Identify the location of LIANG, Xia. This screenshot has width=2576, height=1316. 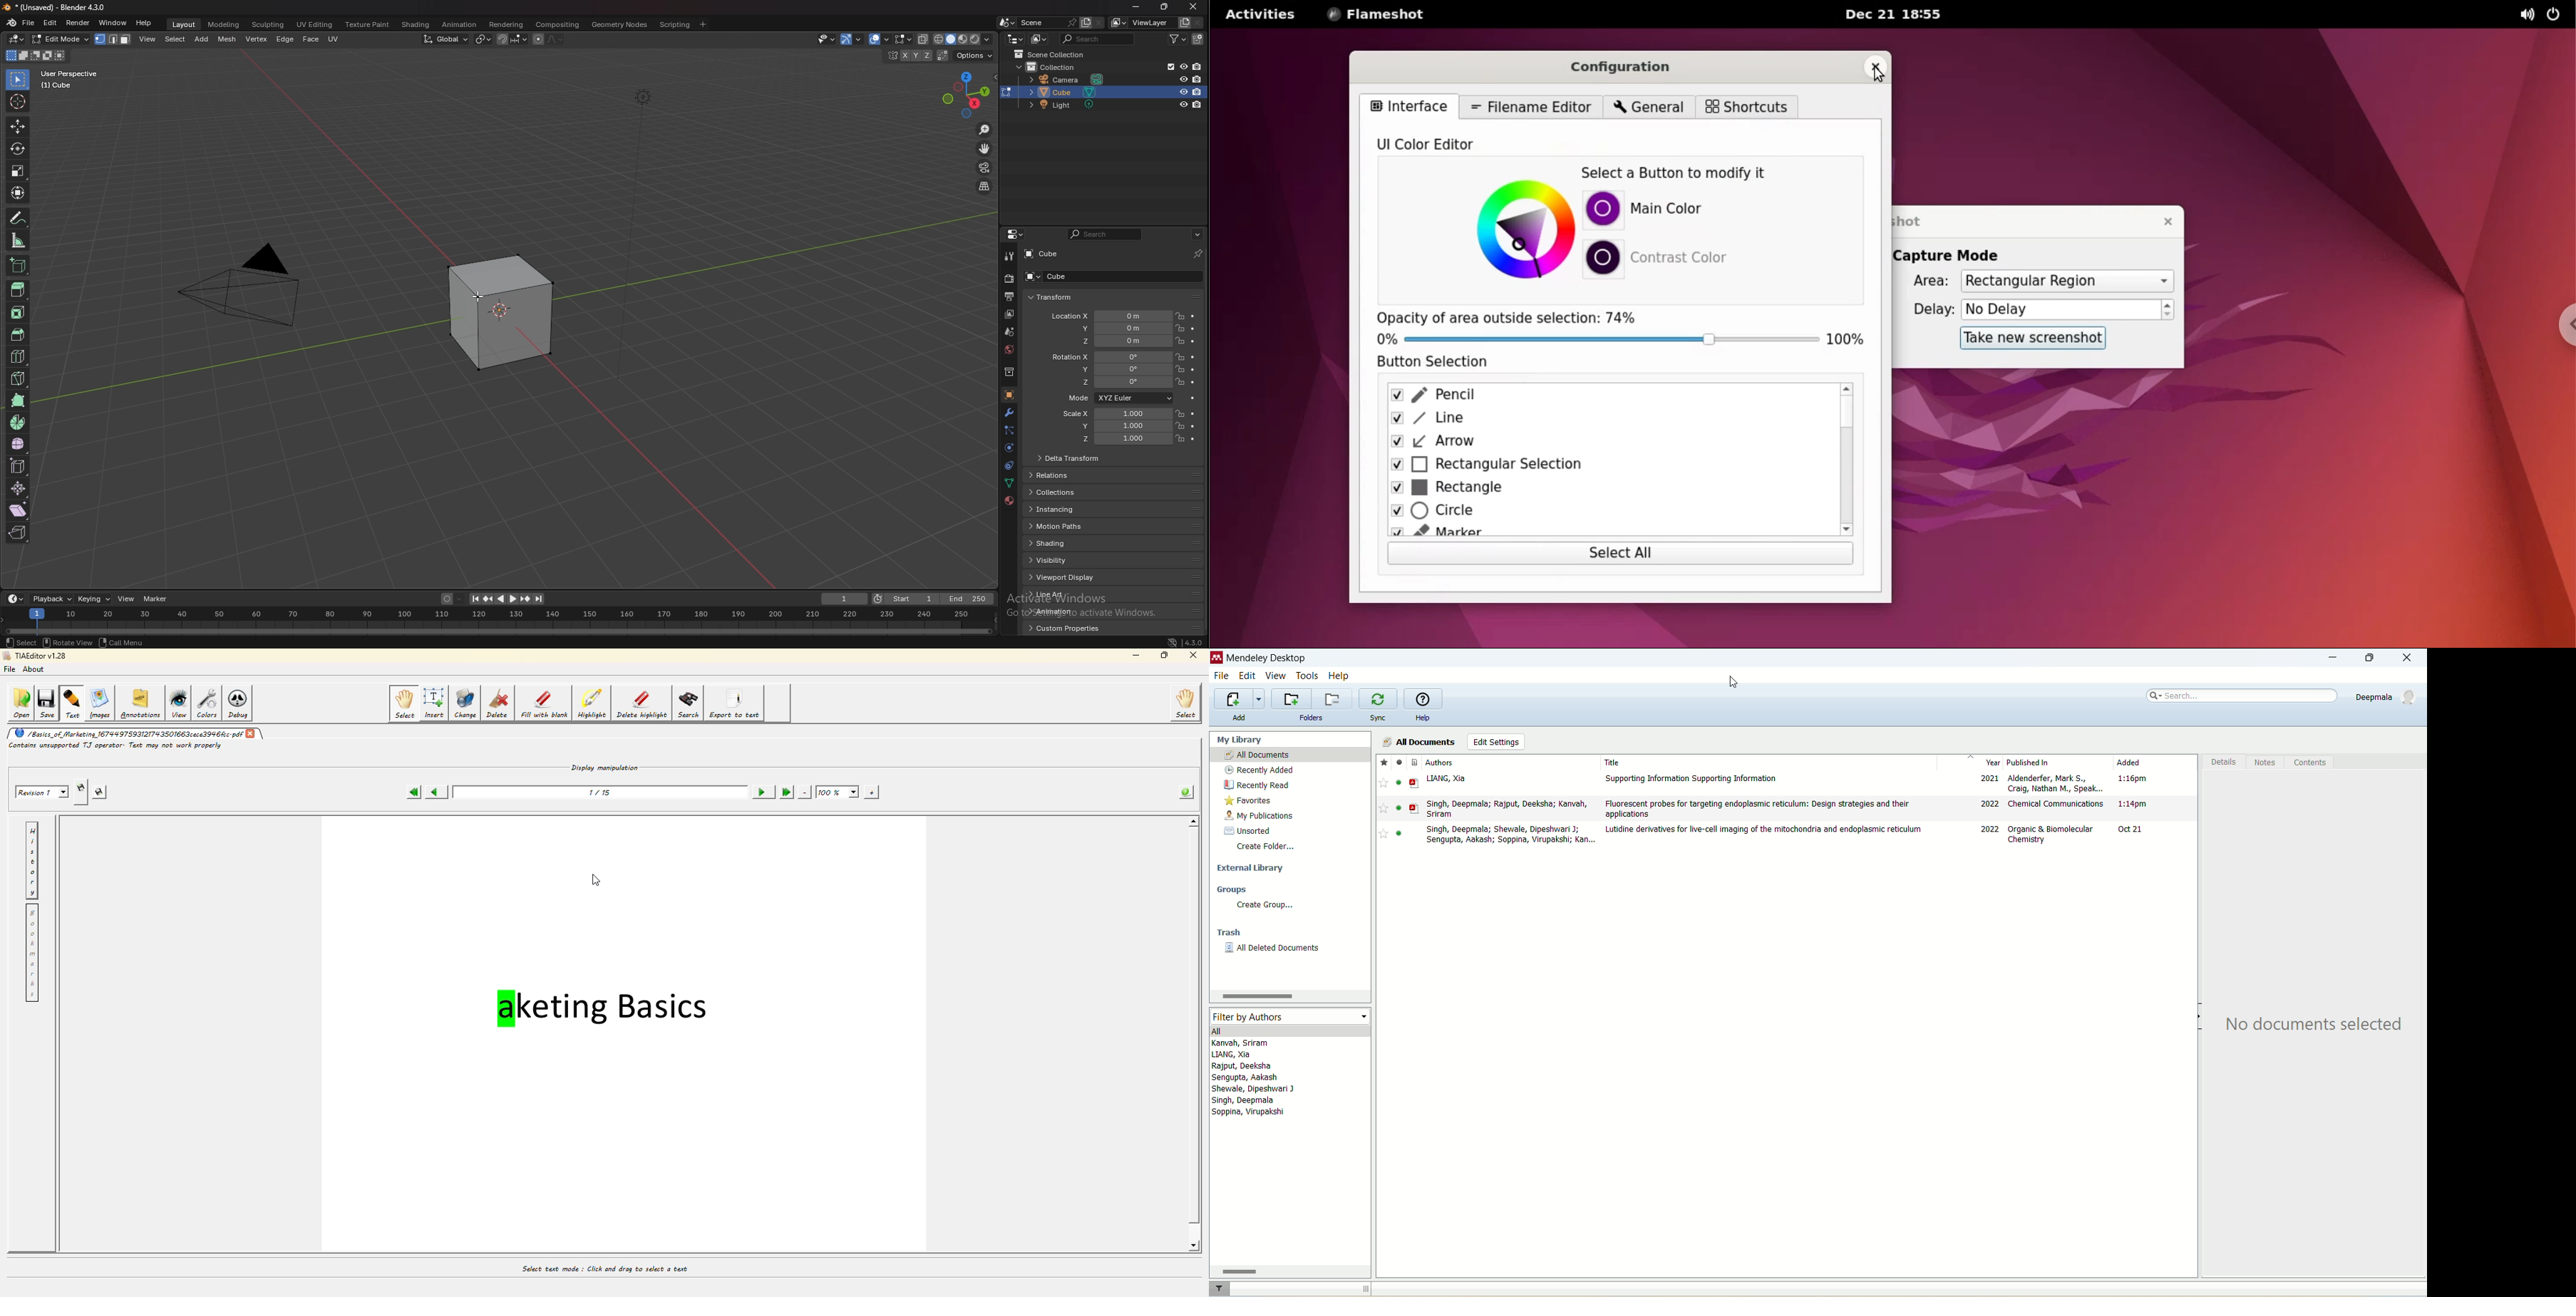
(1233, 1054).